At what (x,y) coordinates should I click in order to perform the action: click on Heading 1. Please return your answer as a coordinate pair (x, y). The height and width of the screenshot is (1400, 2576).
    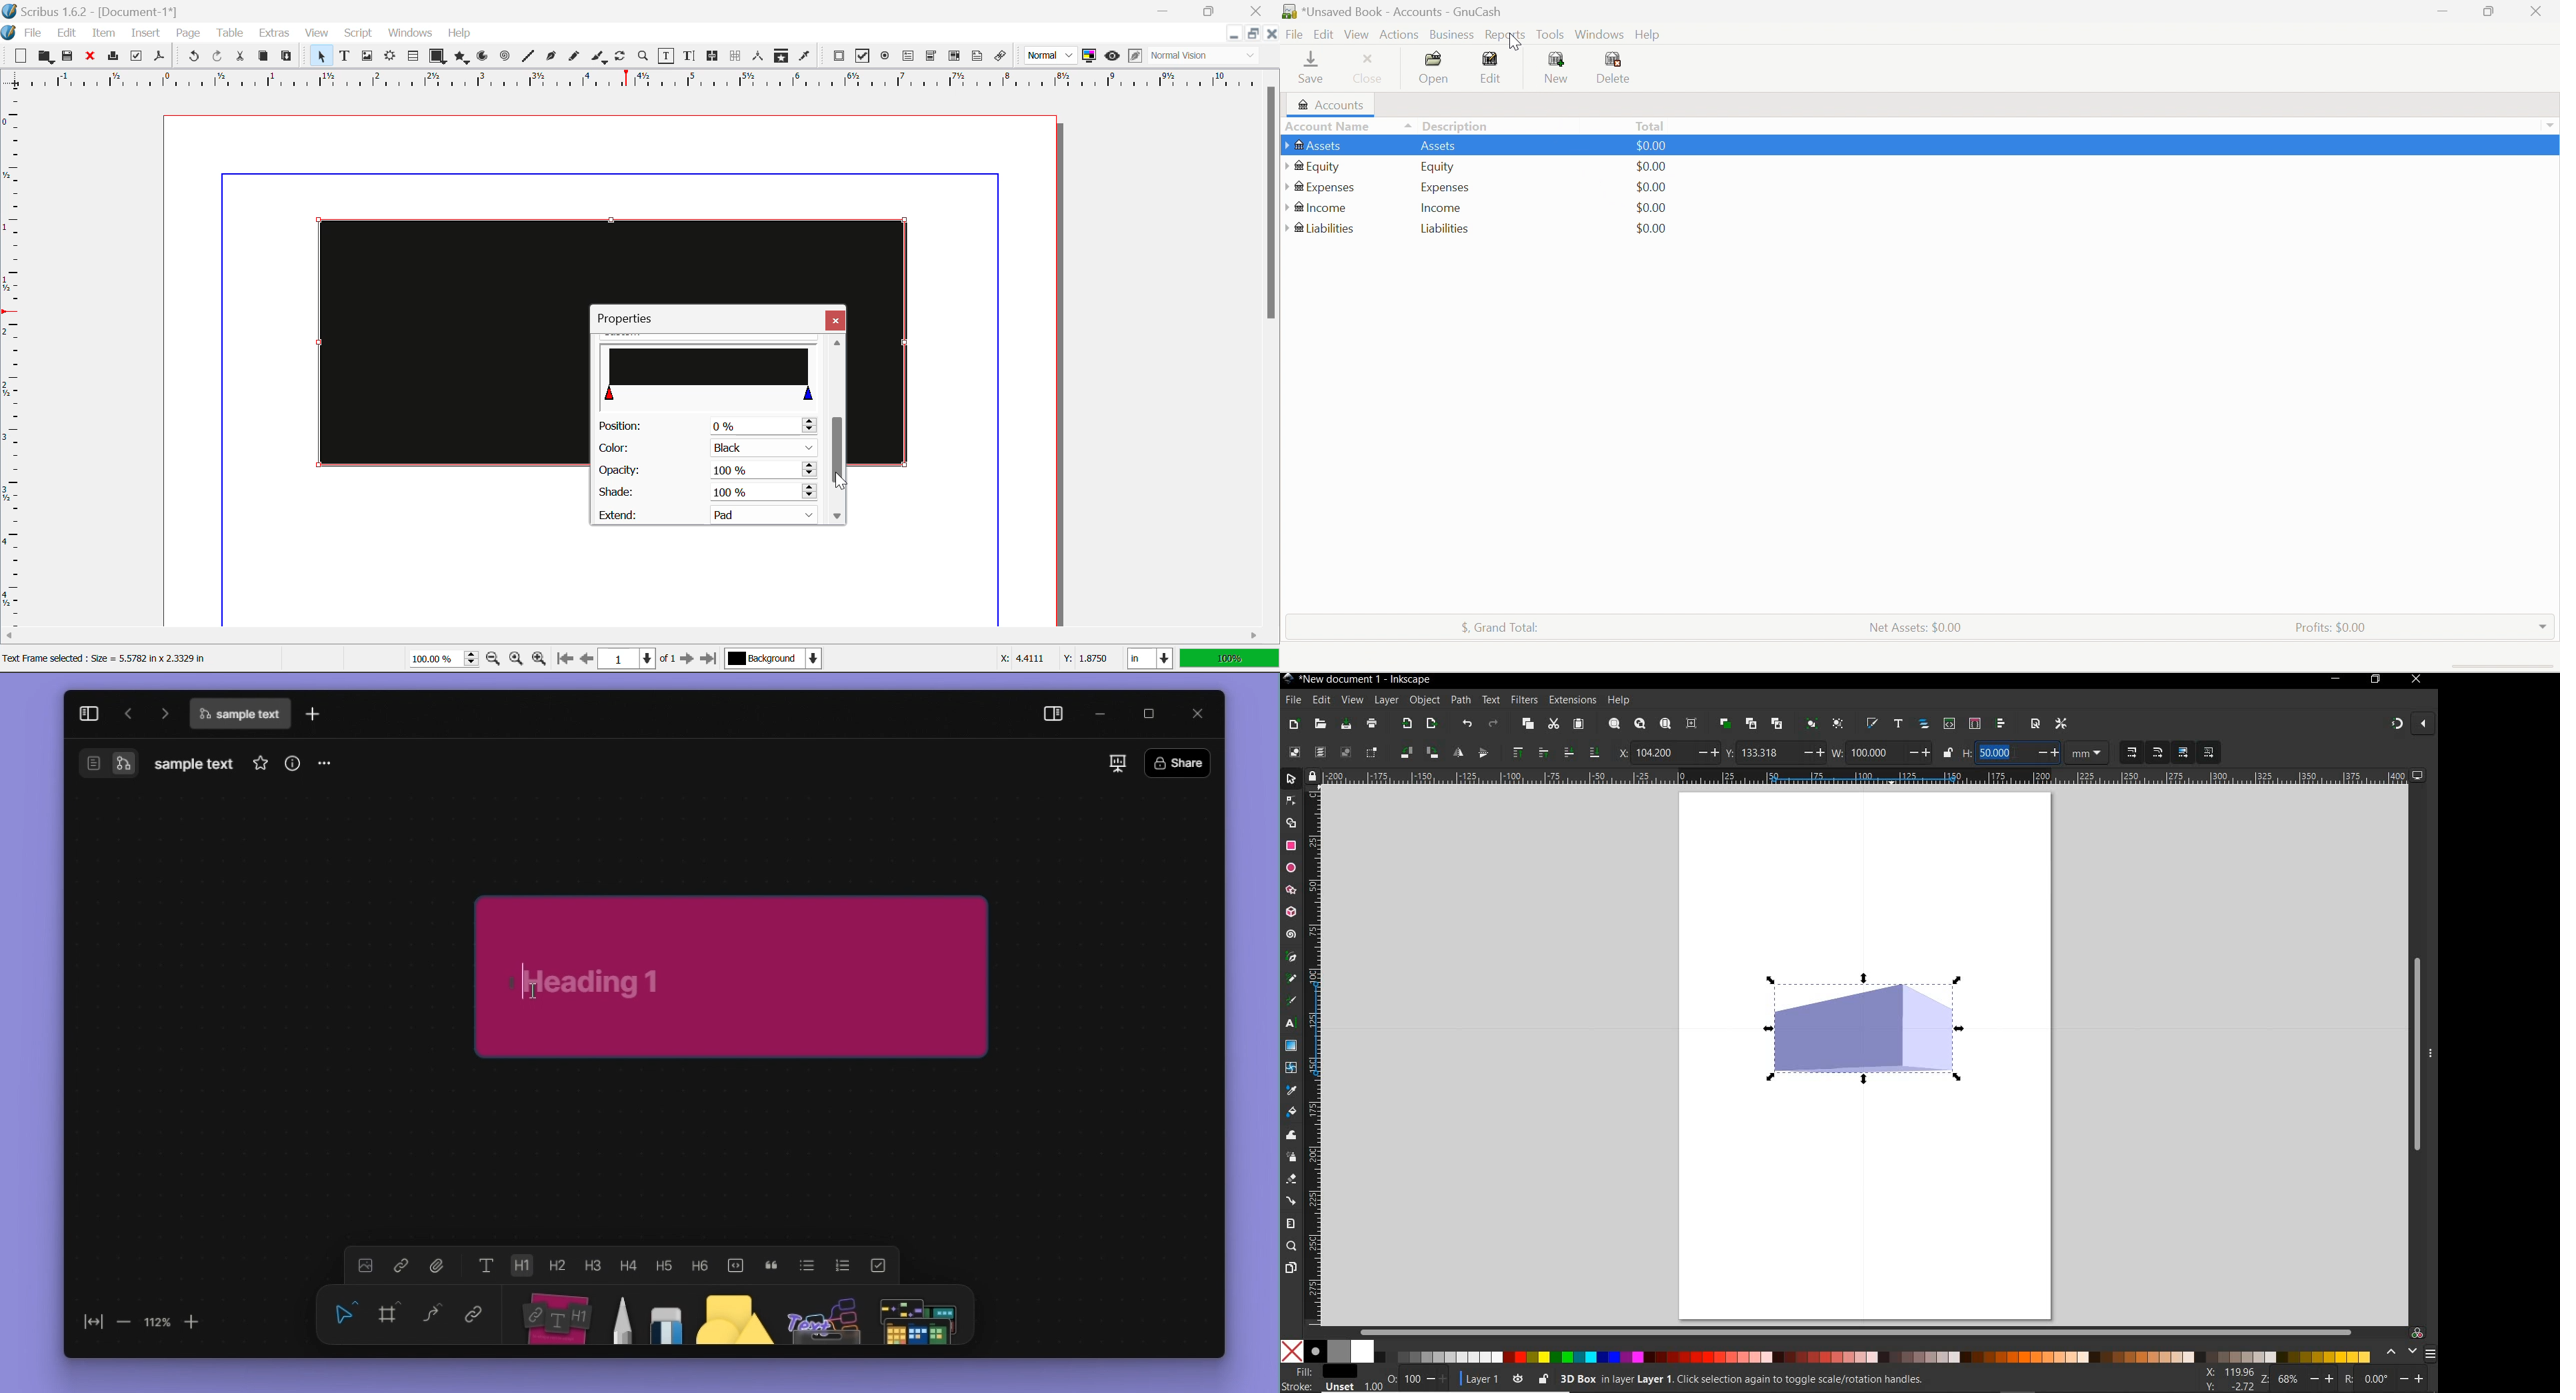
    Looking at the image, I should click on (521, 1265).